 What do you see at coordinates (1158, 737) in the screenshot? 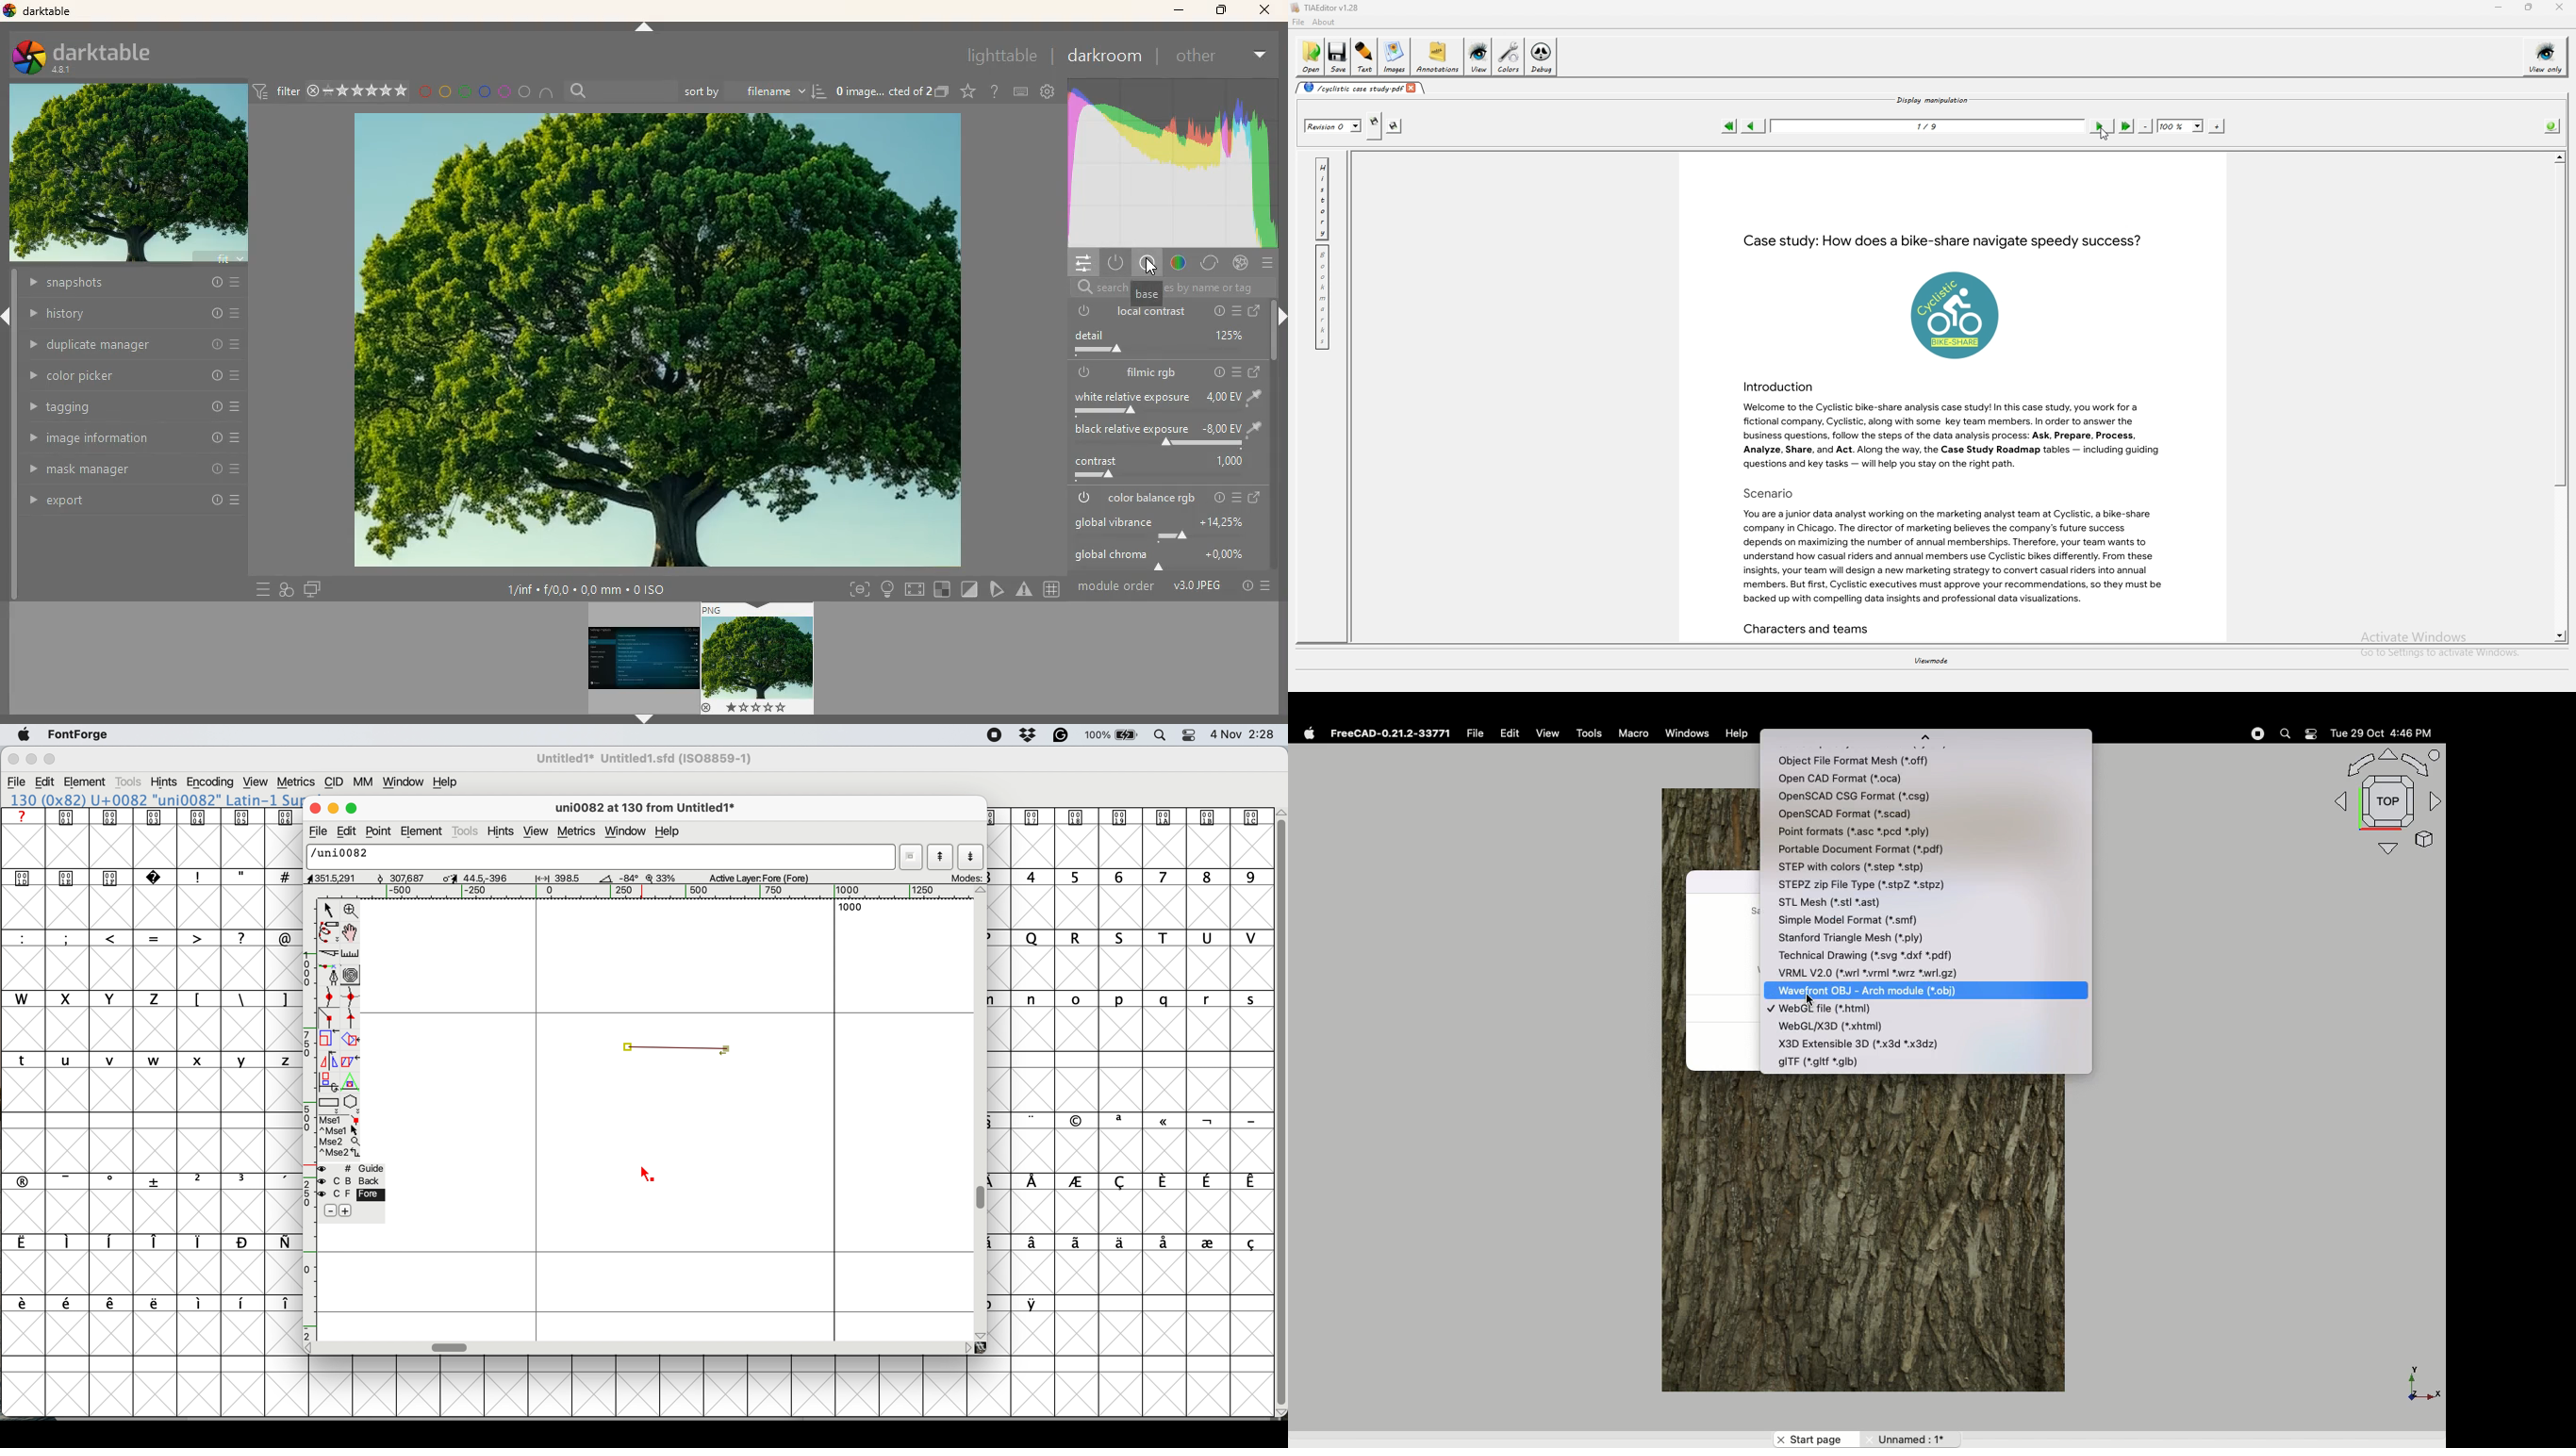
I see `spotlight search` at bounding box center [1158, 737].